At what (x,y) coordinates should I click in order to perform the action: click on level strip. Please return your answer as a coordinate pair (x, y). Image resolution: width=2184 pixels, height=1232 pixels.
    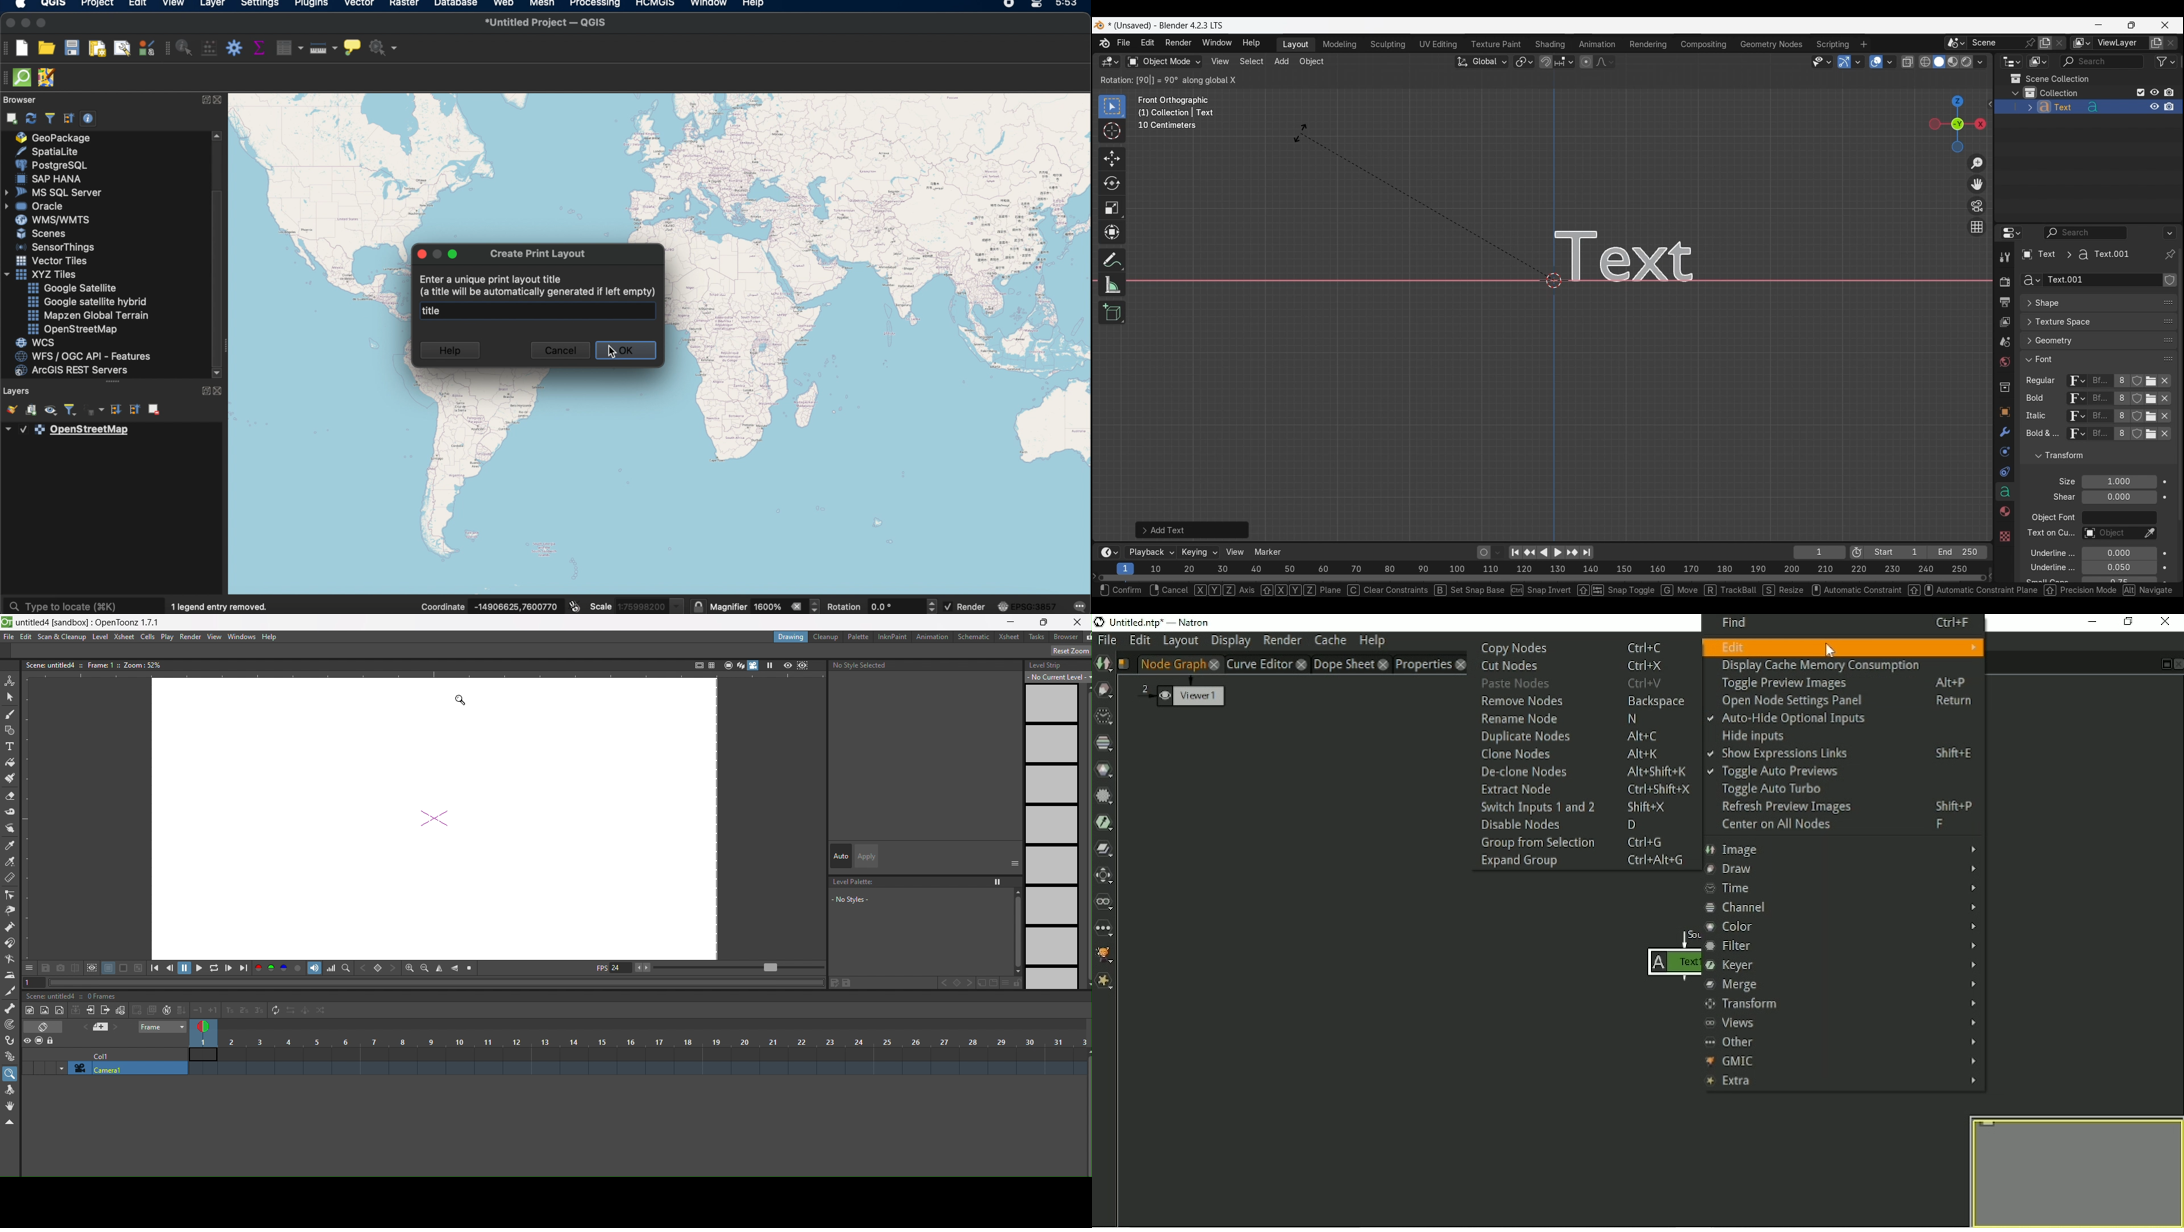
    Looking at the image, I should click on (1054, 825).